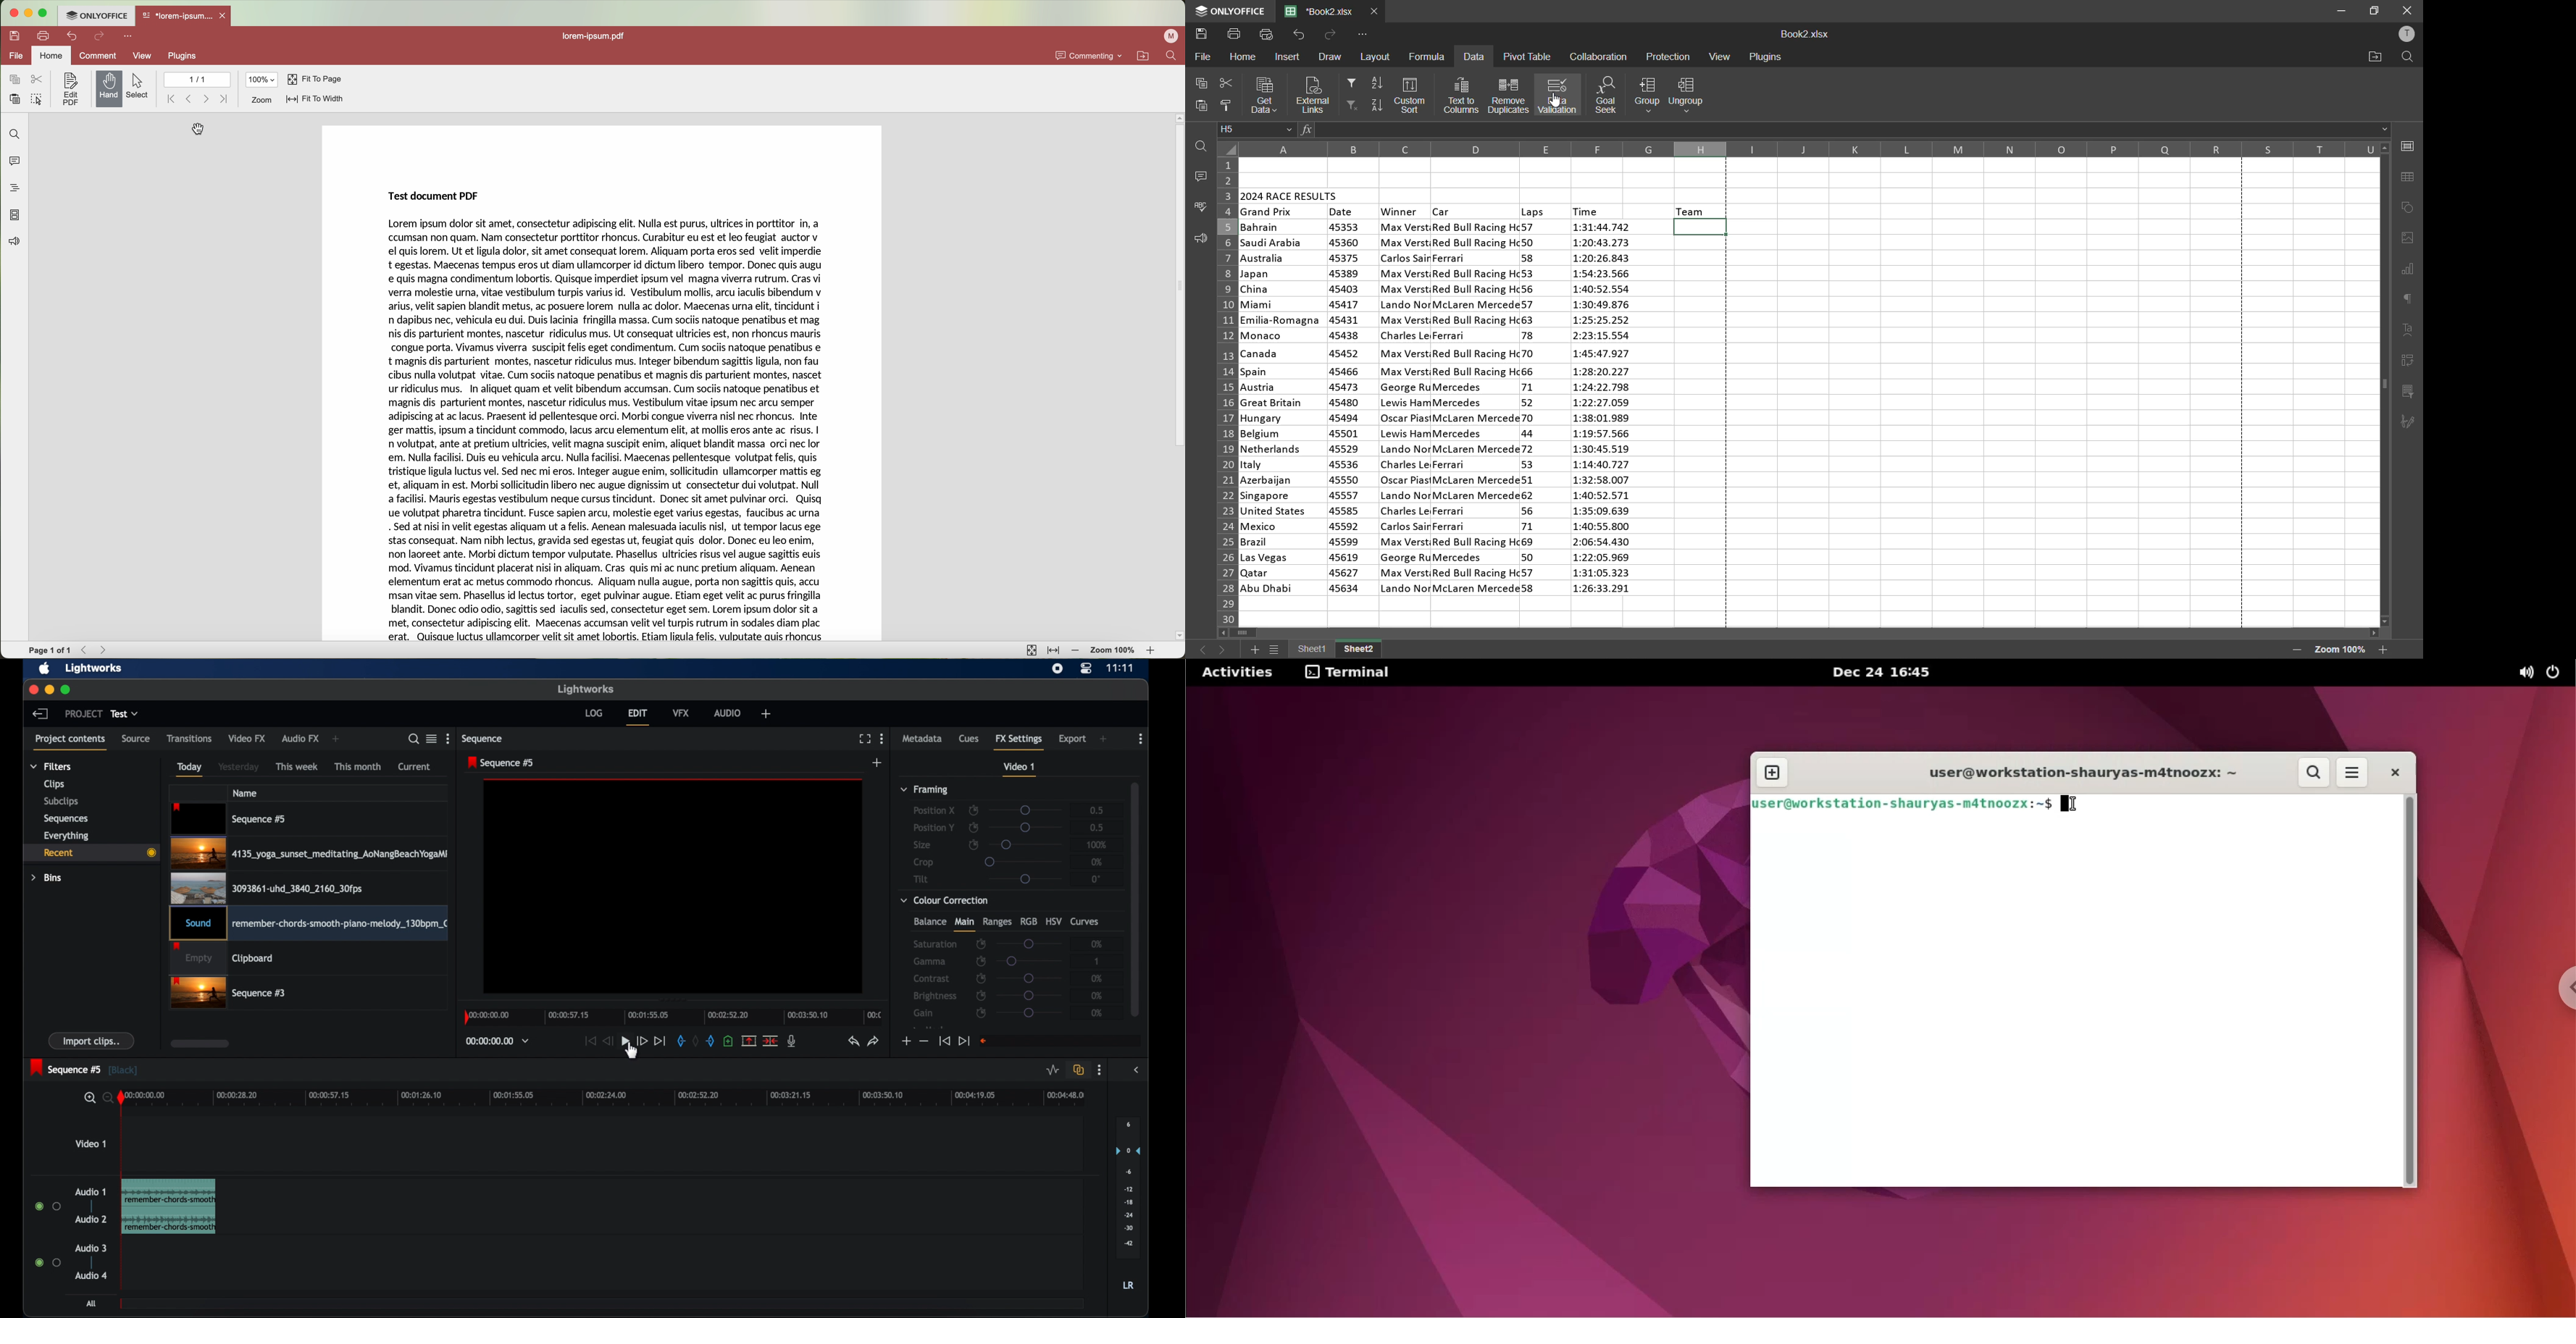 The width and height of the screenshot is (2576, 1344). Describe the element at coordinates (1028, 921) in the screenshot. I see `rgb` at that location.